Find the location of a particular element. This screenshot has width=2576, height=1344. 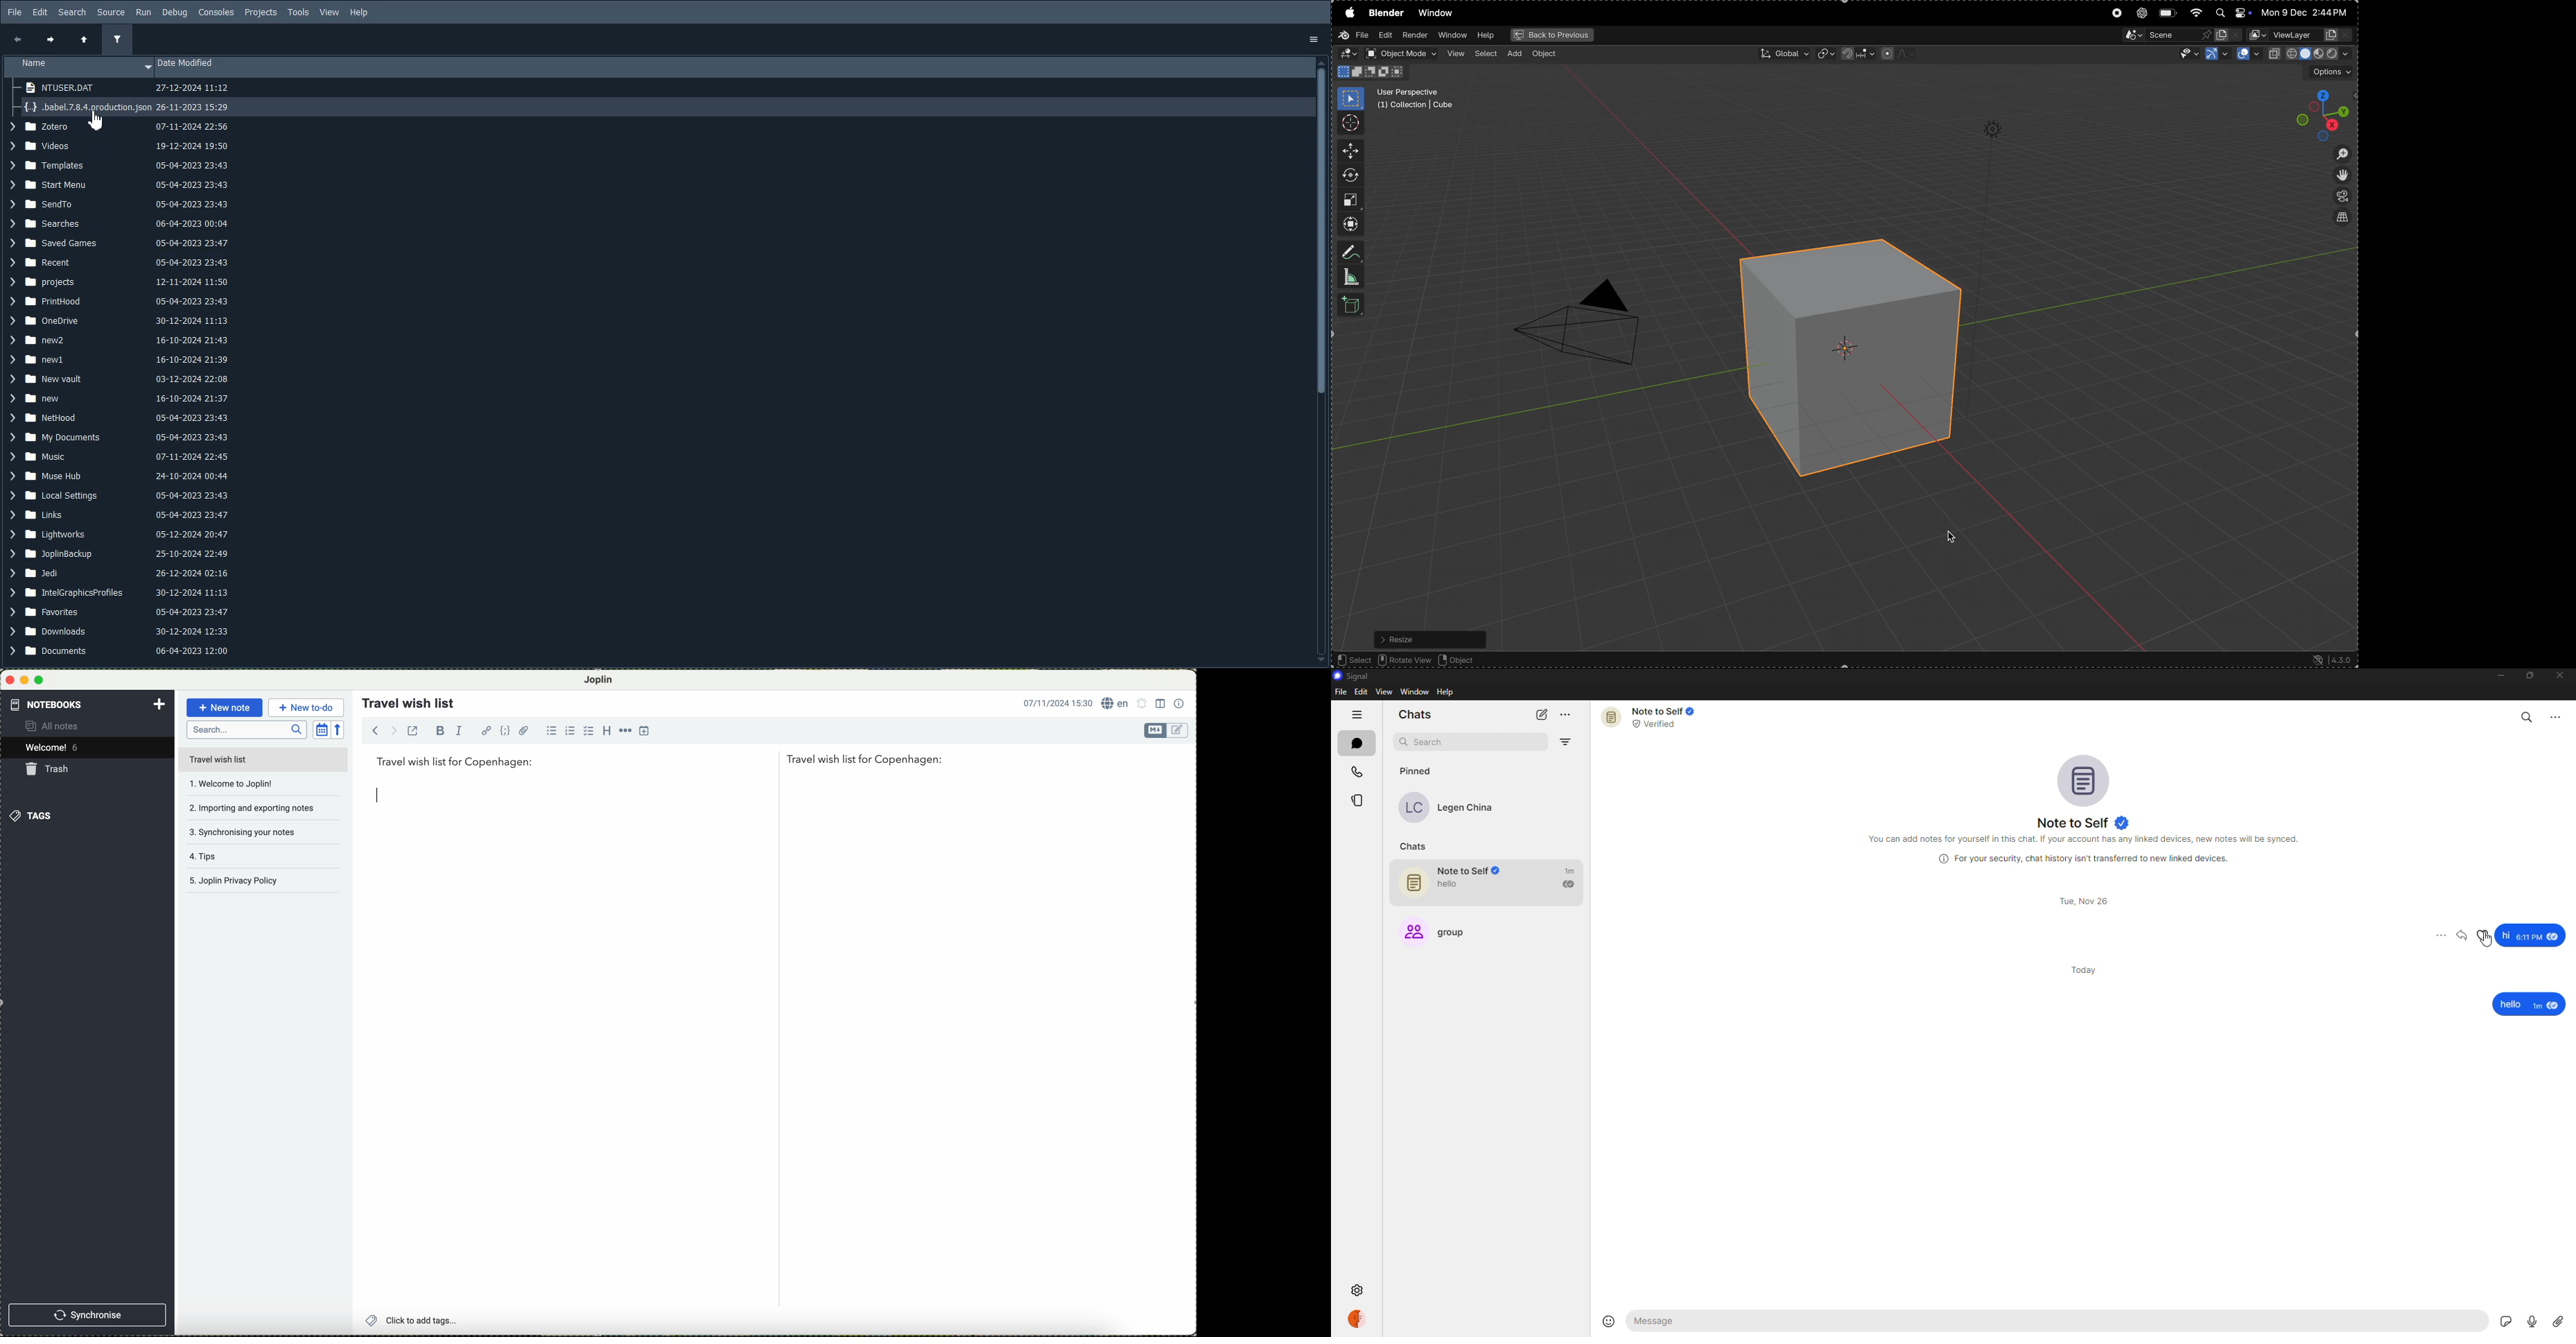

Joplin privacy policy is located at coordinates (260, 883).